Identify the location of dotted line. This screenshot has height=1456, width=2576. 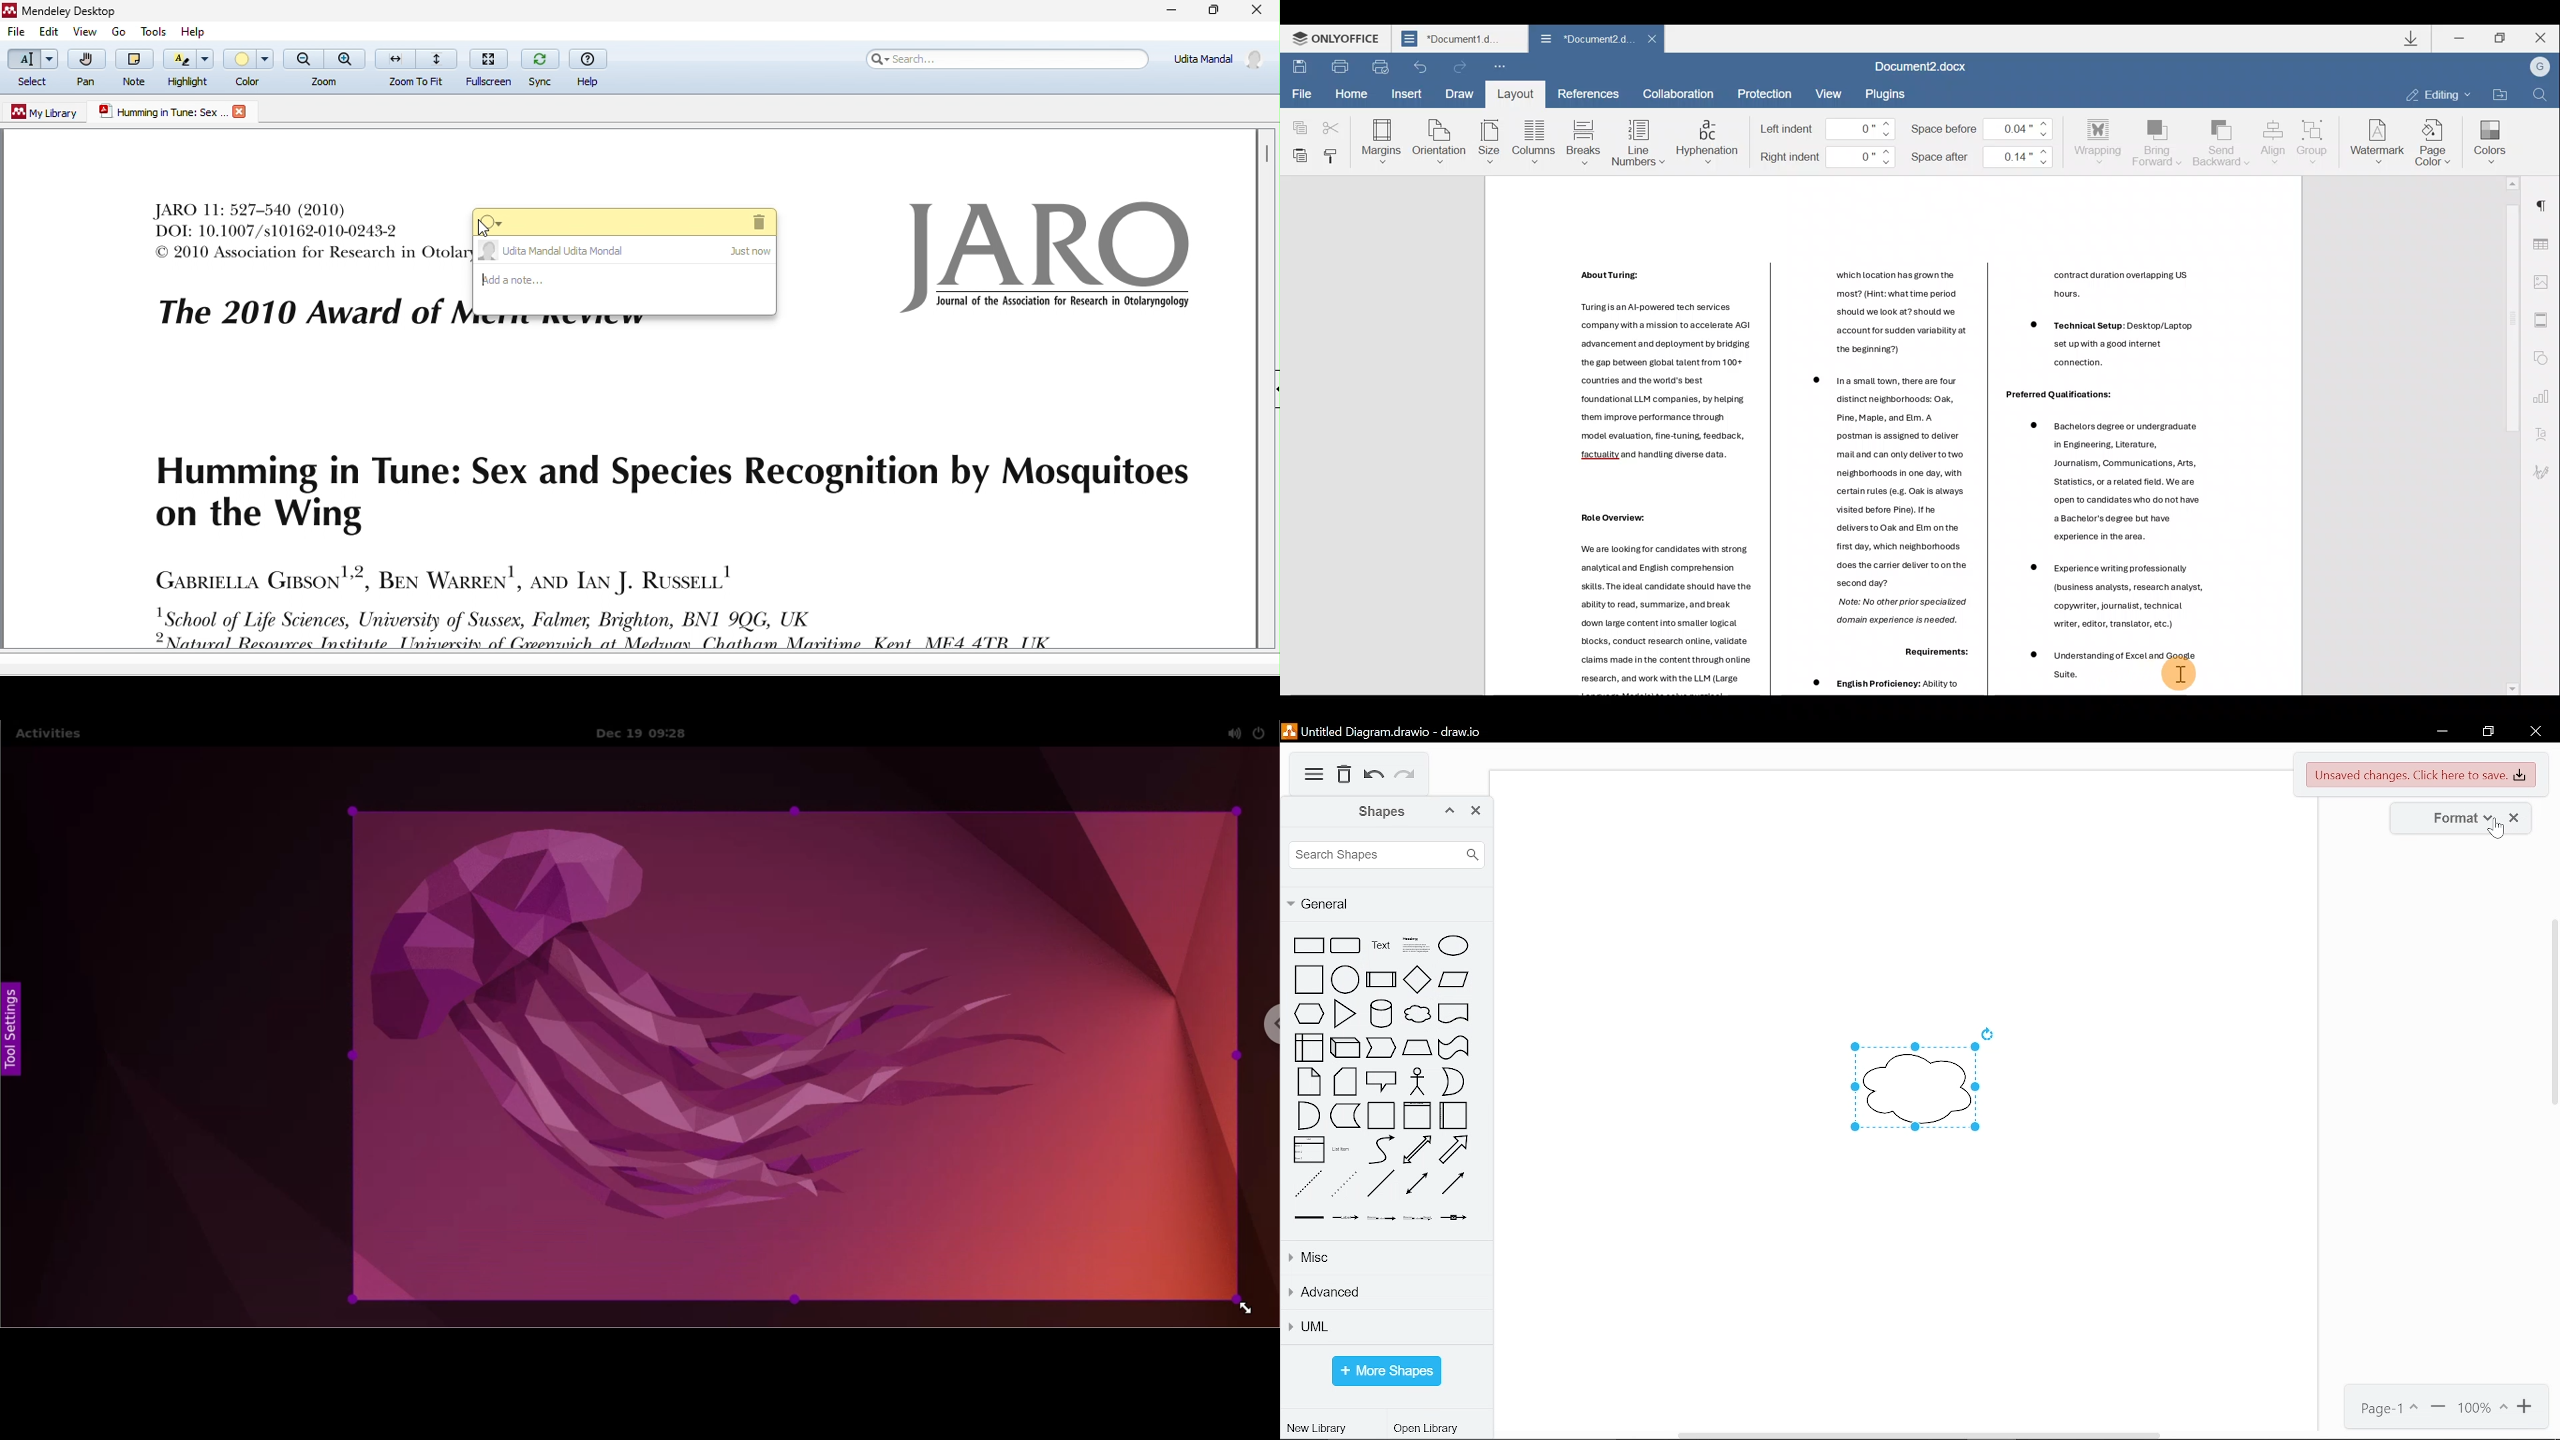
(1344, 1184).